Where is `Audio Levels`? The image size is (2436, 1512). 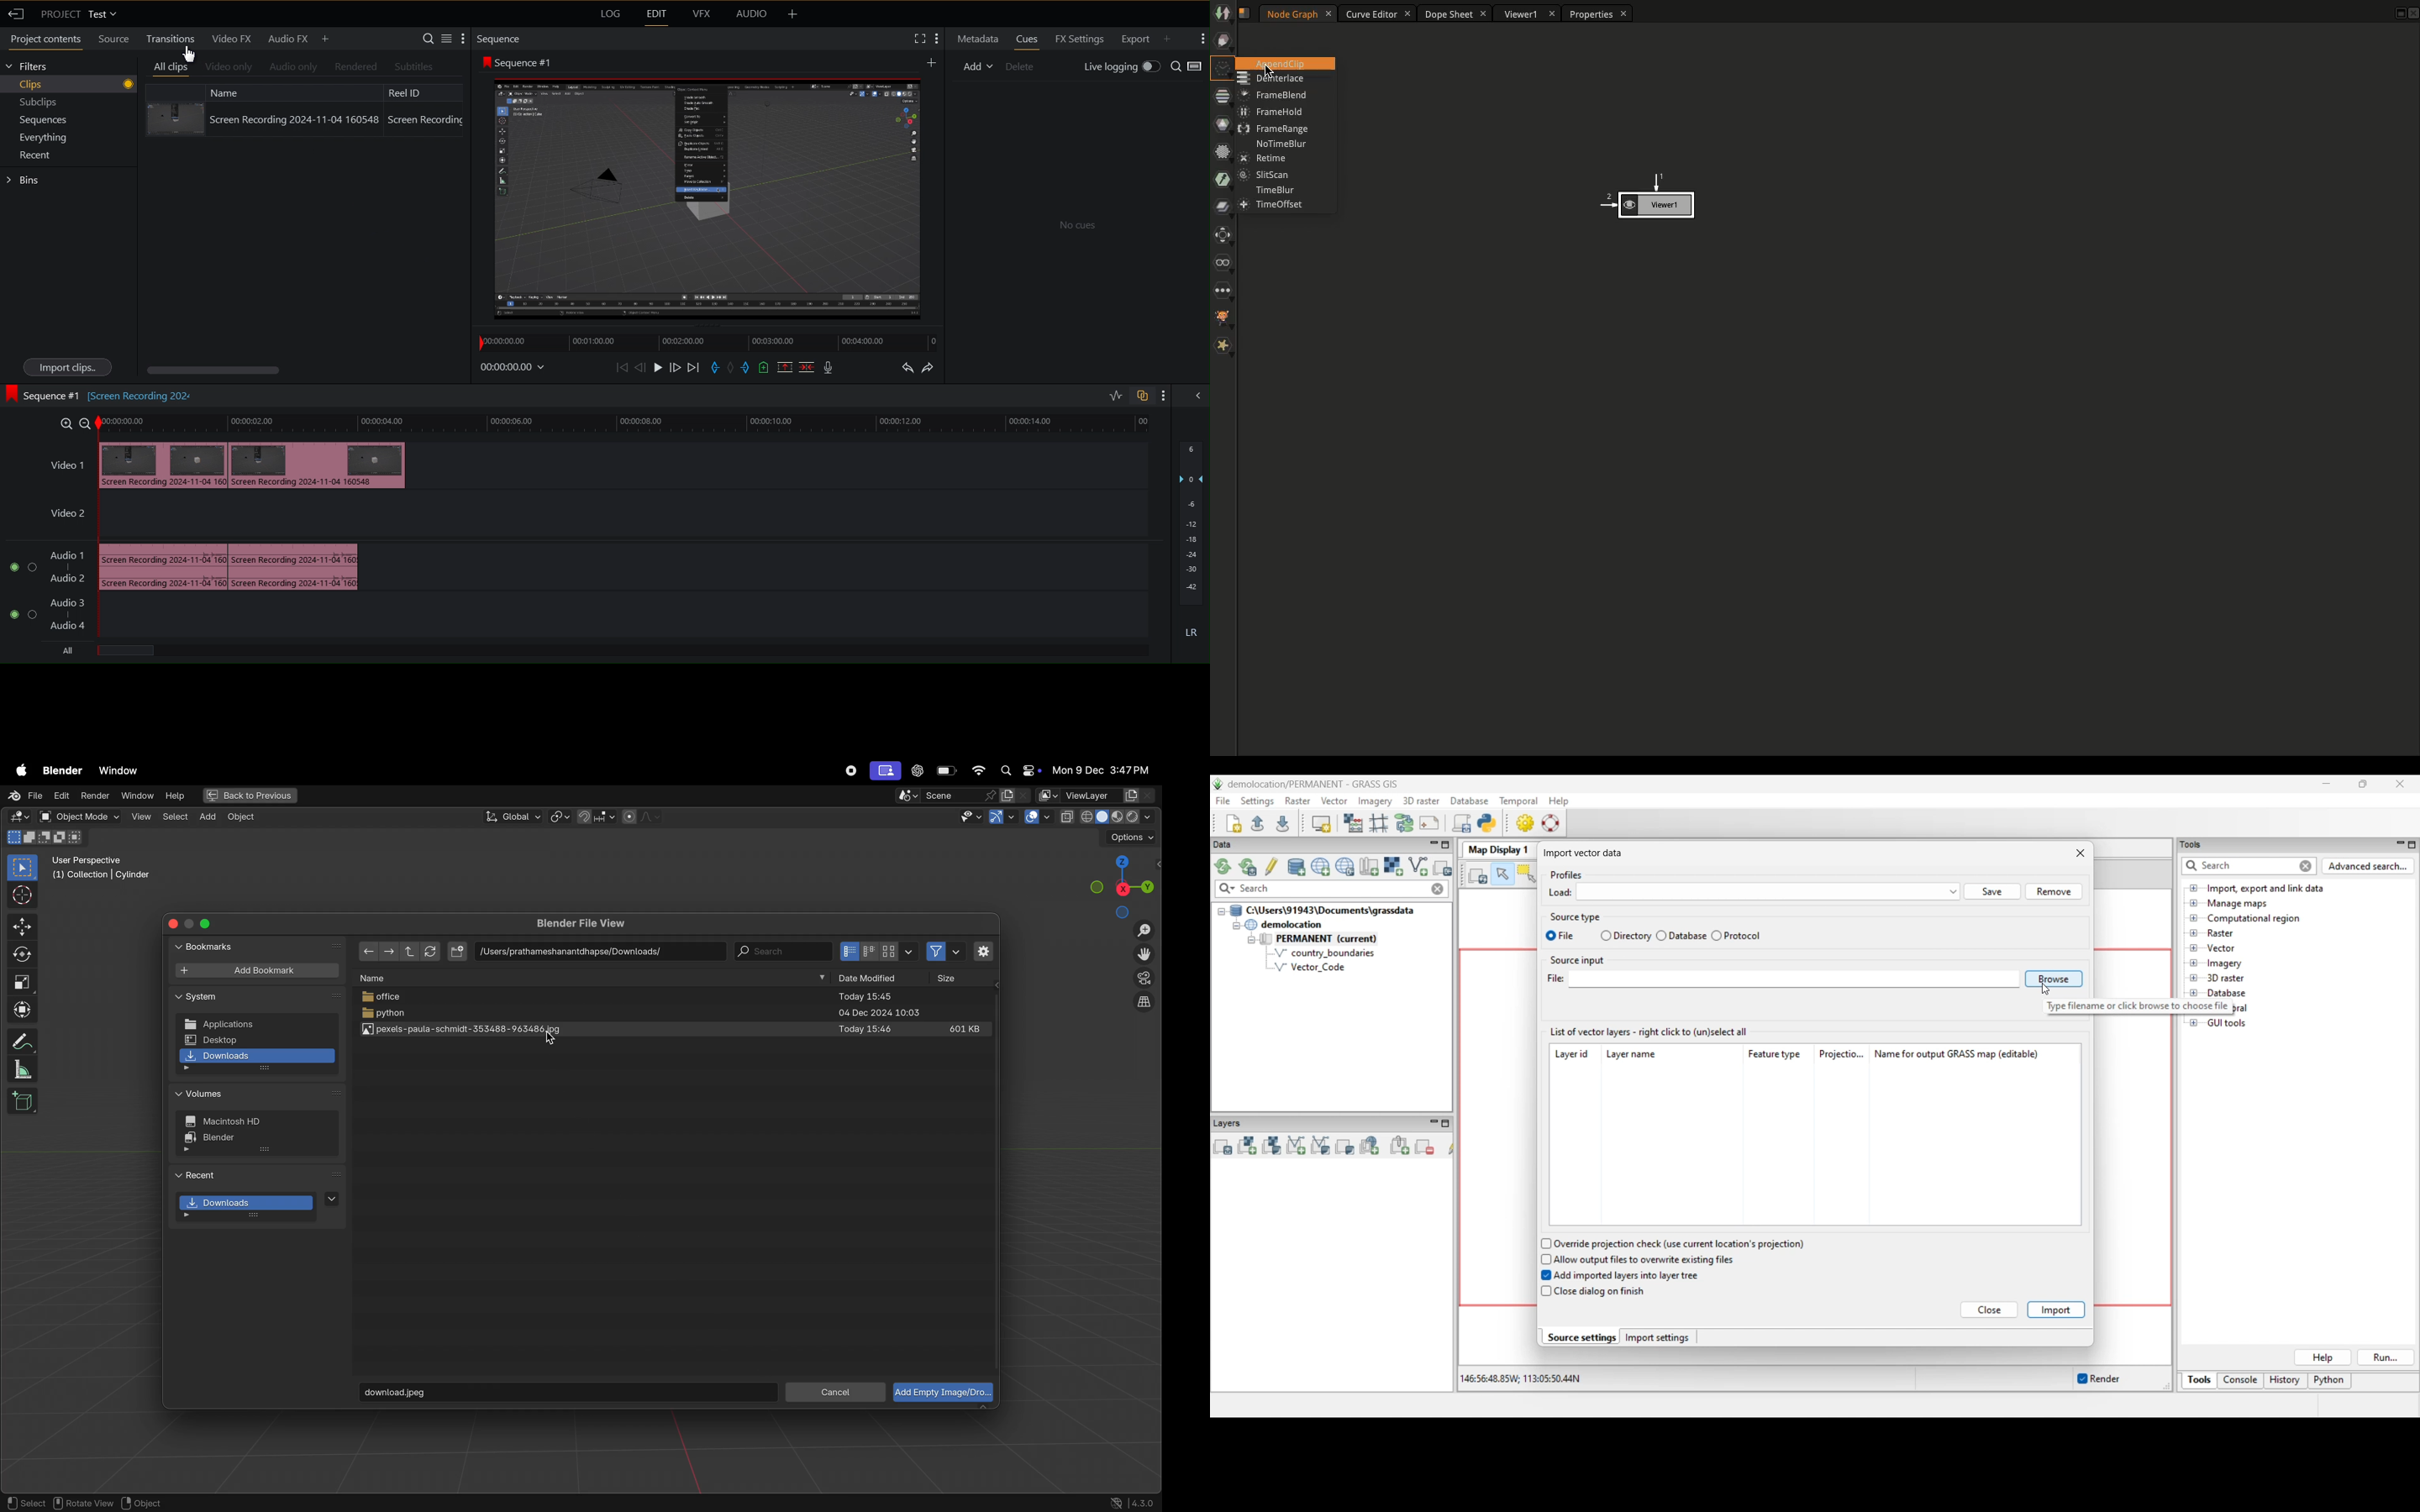
Audio Levels is located at coordinates (1191, 543).